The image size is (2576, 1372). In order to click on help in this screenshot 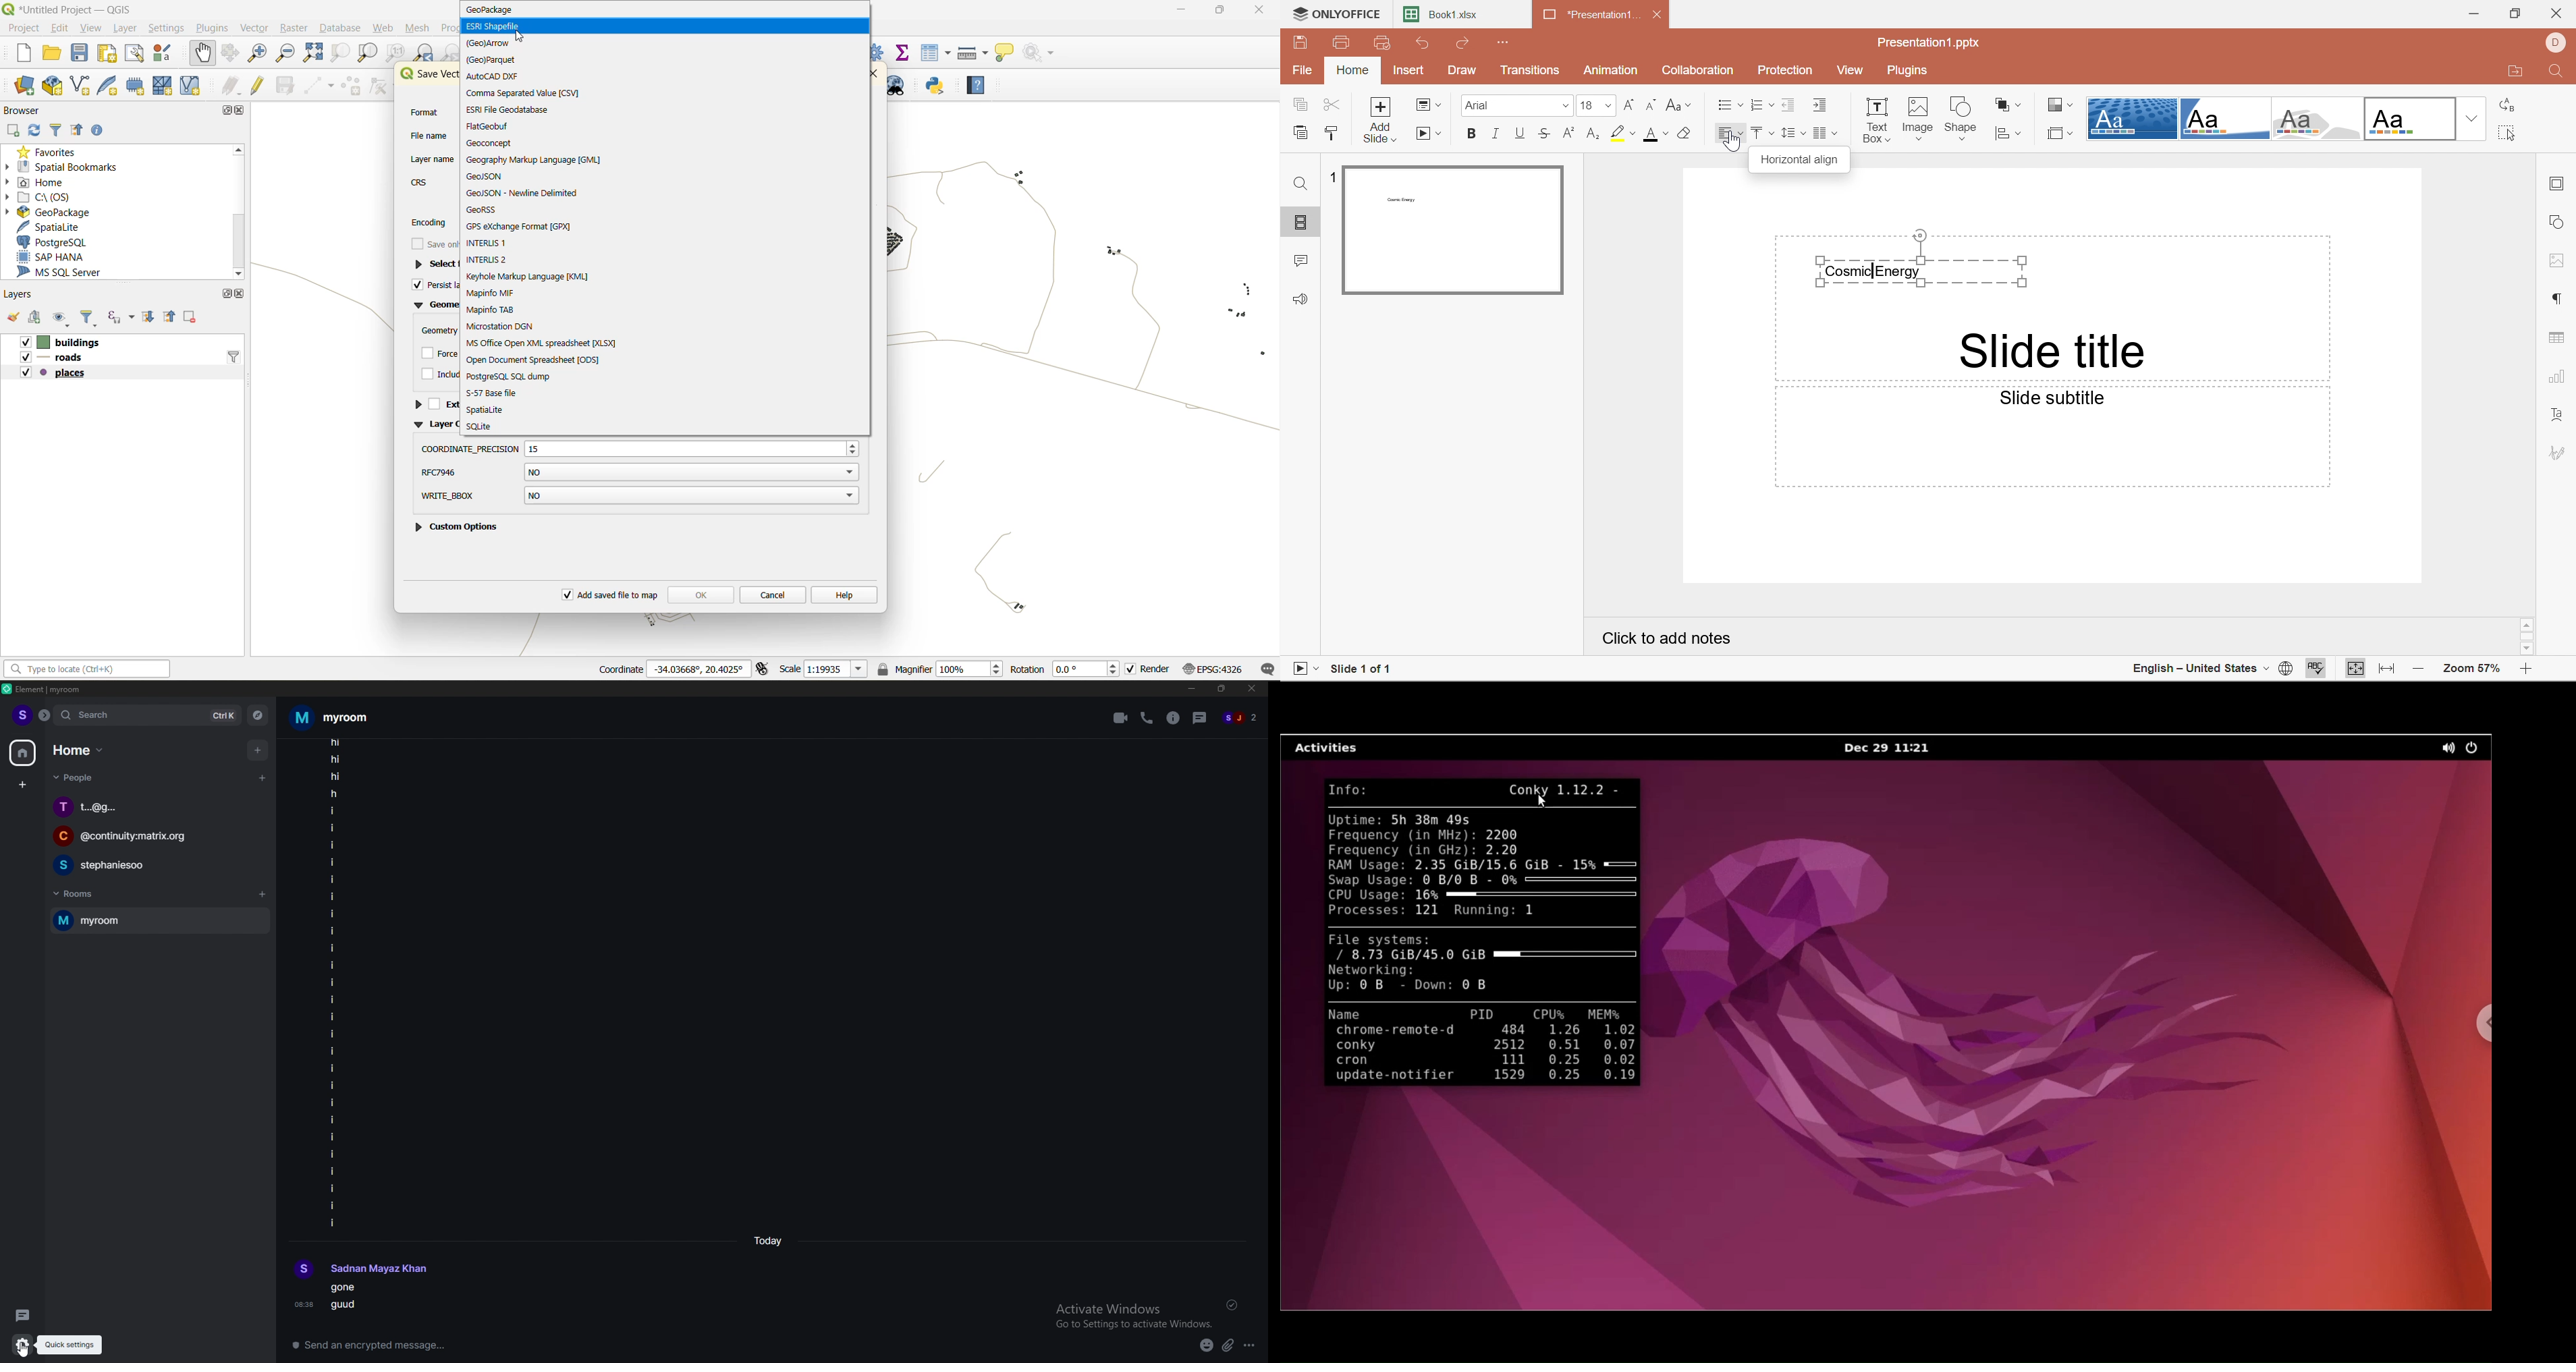, I will do `click(980, 82)`.